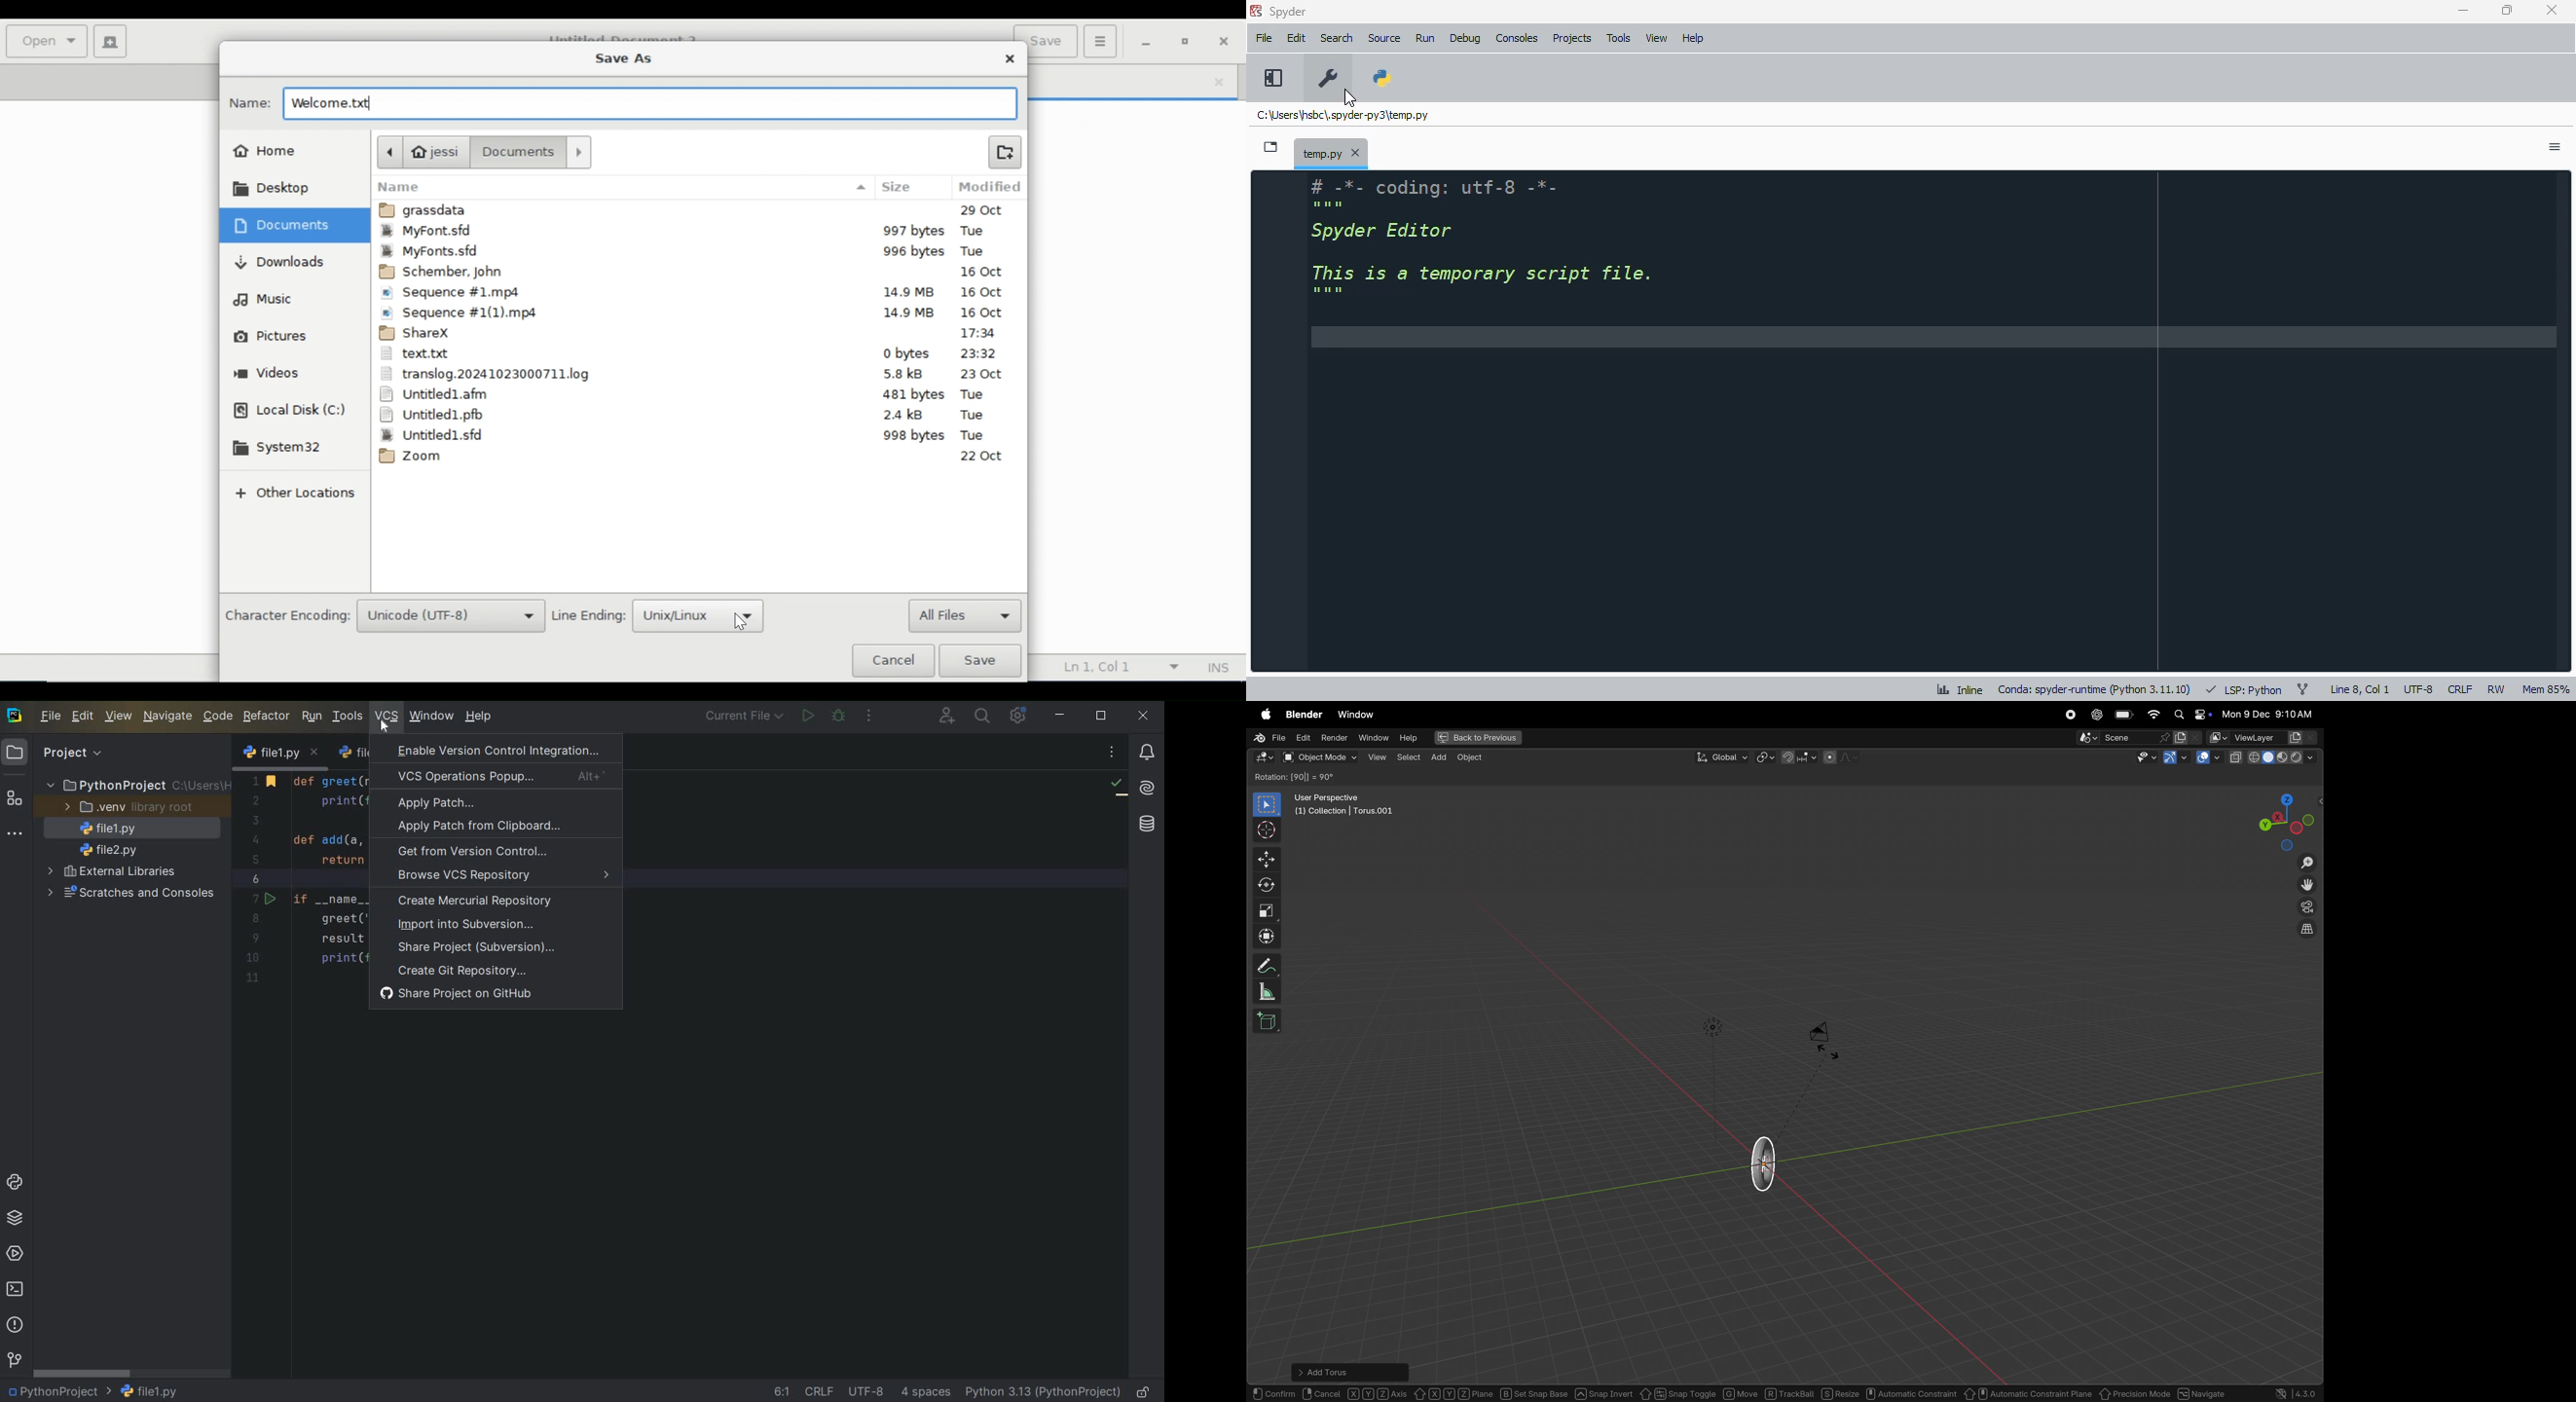 The width and height of the screenshot is (2576, 1428). Describe the element at coordinates (2297, 1392) in the screenshot. I see `versions` at that location.